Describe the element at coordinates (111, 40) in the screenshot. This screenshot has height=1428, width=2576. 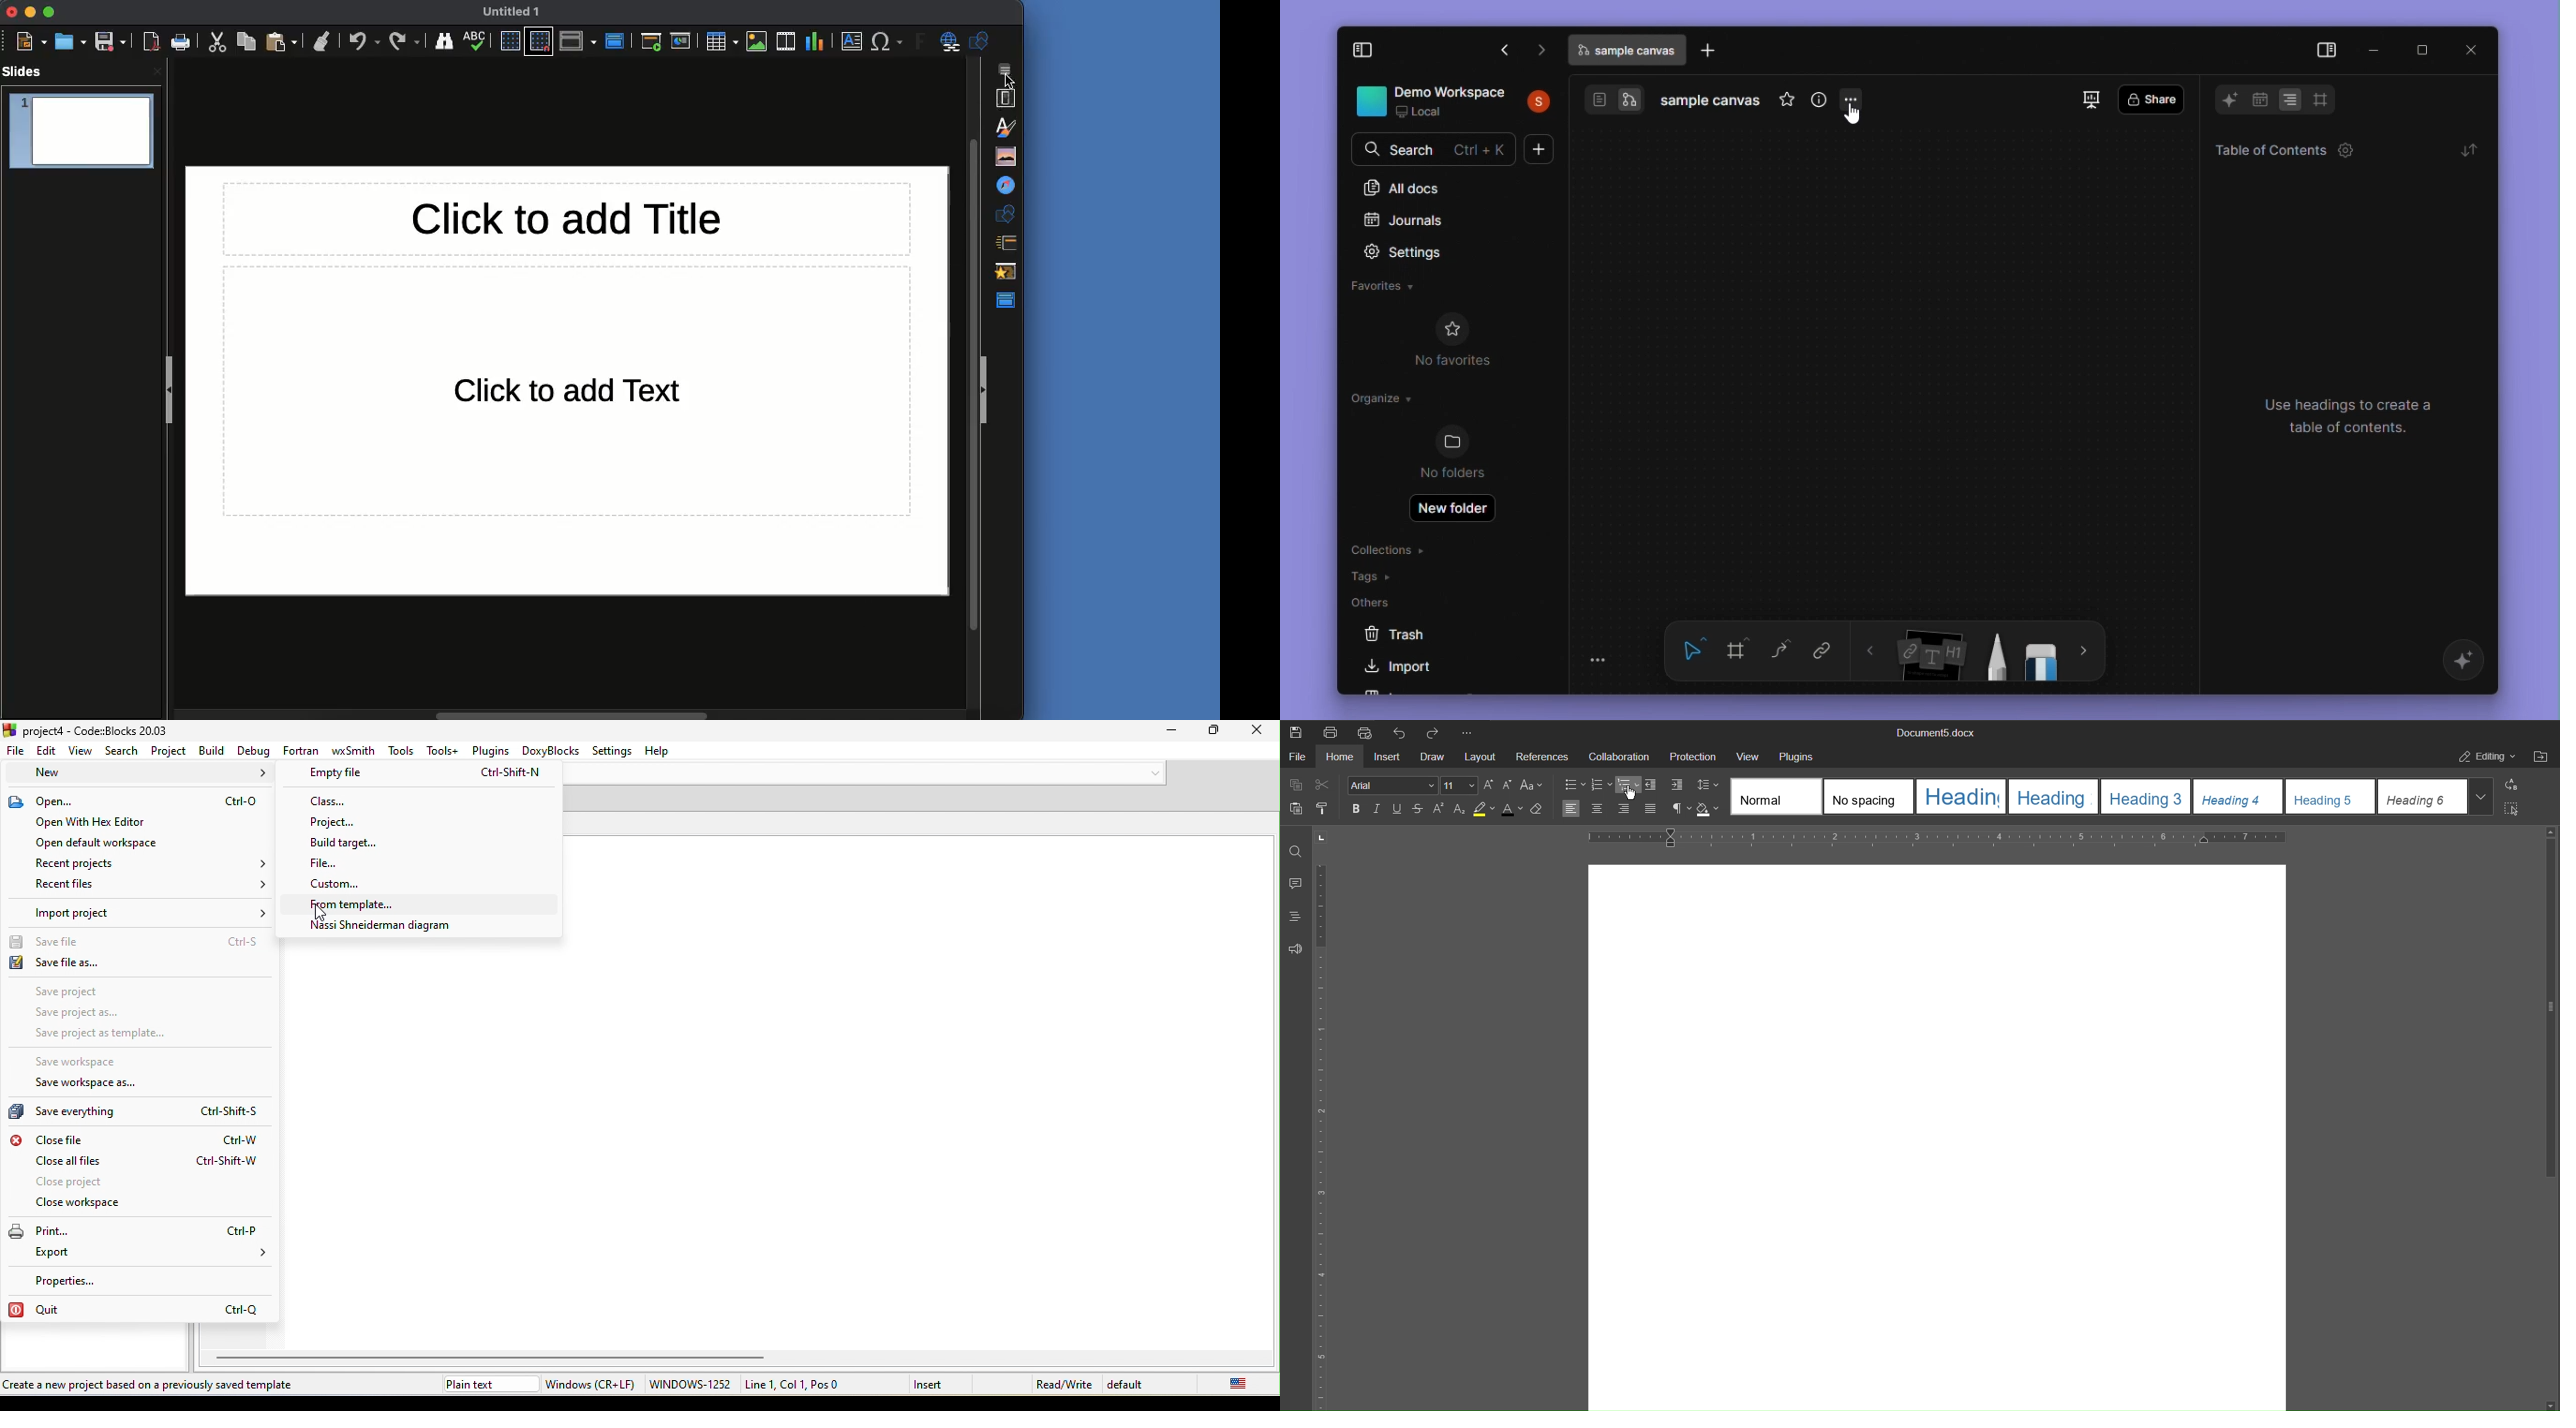
I see `Save` at that location.